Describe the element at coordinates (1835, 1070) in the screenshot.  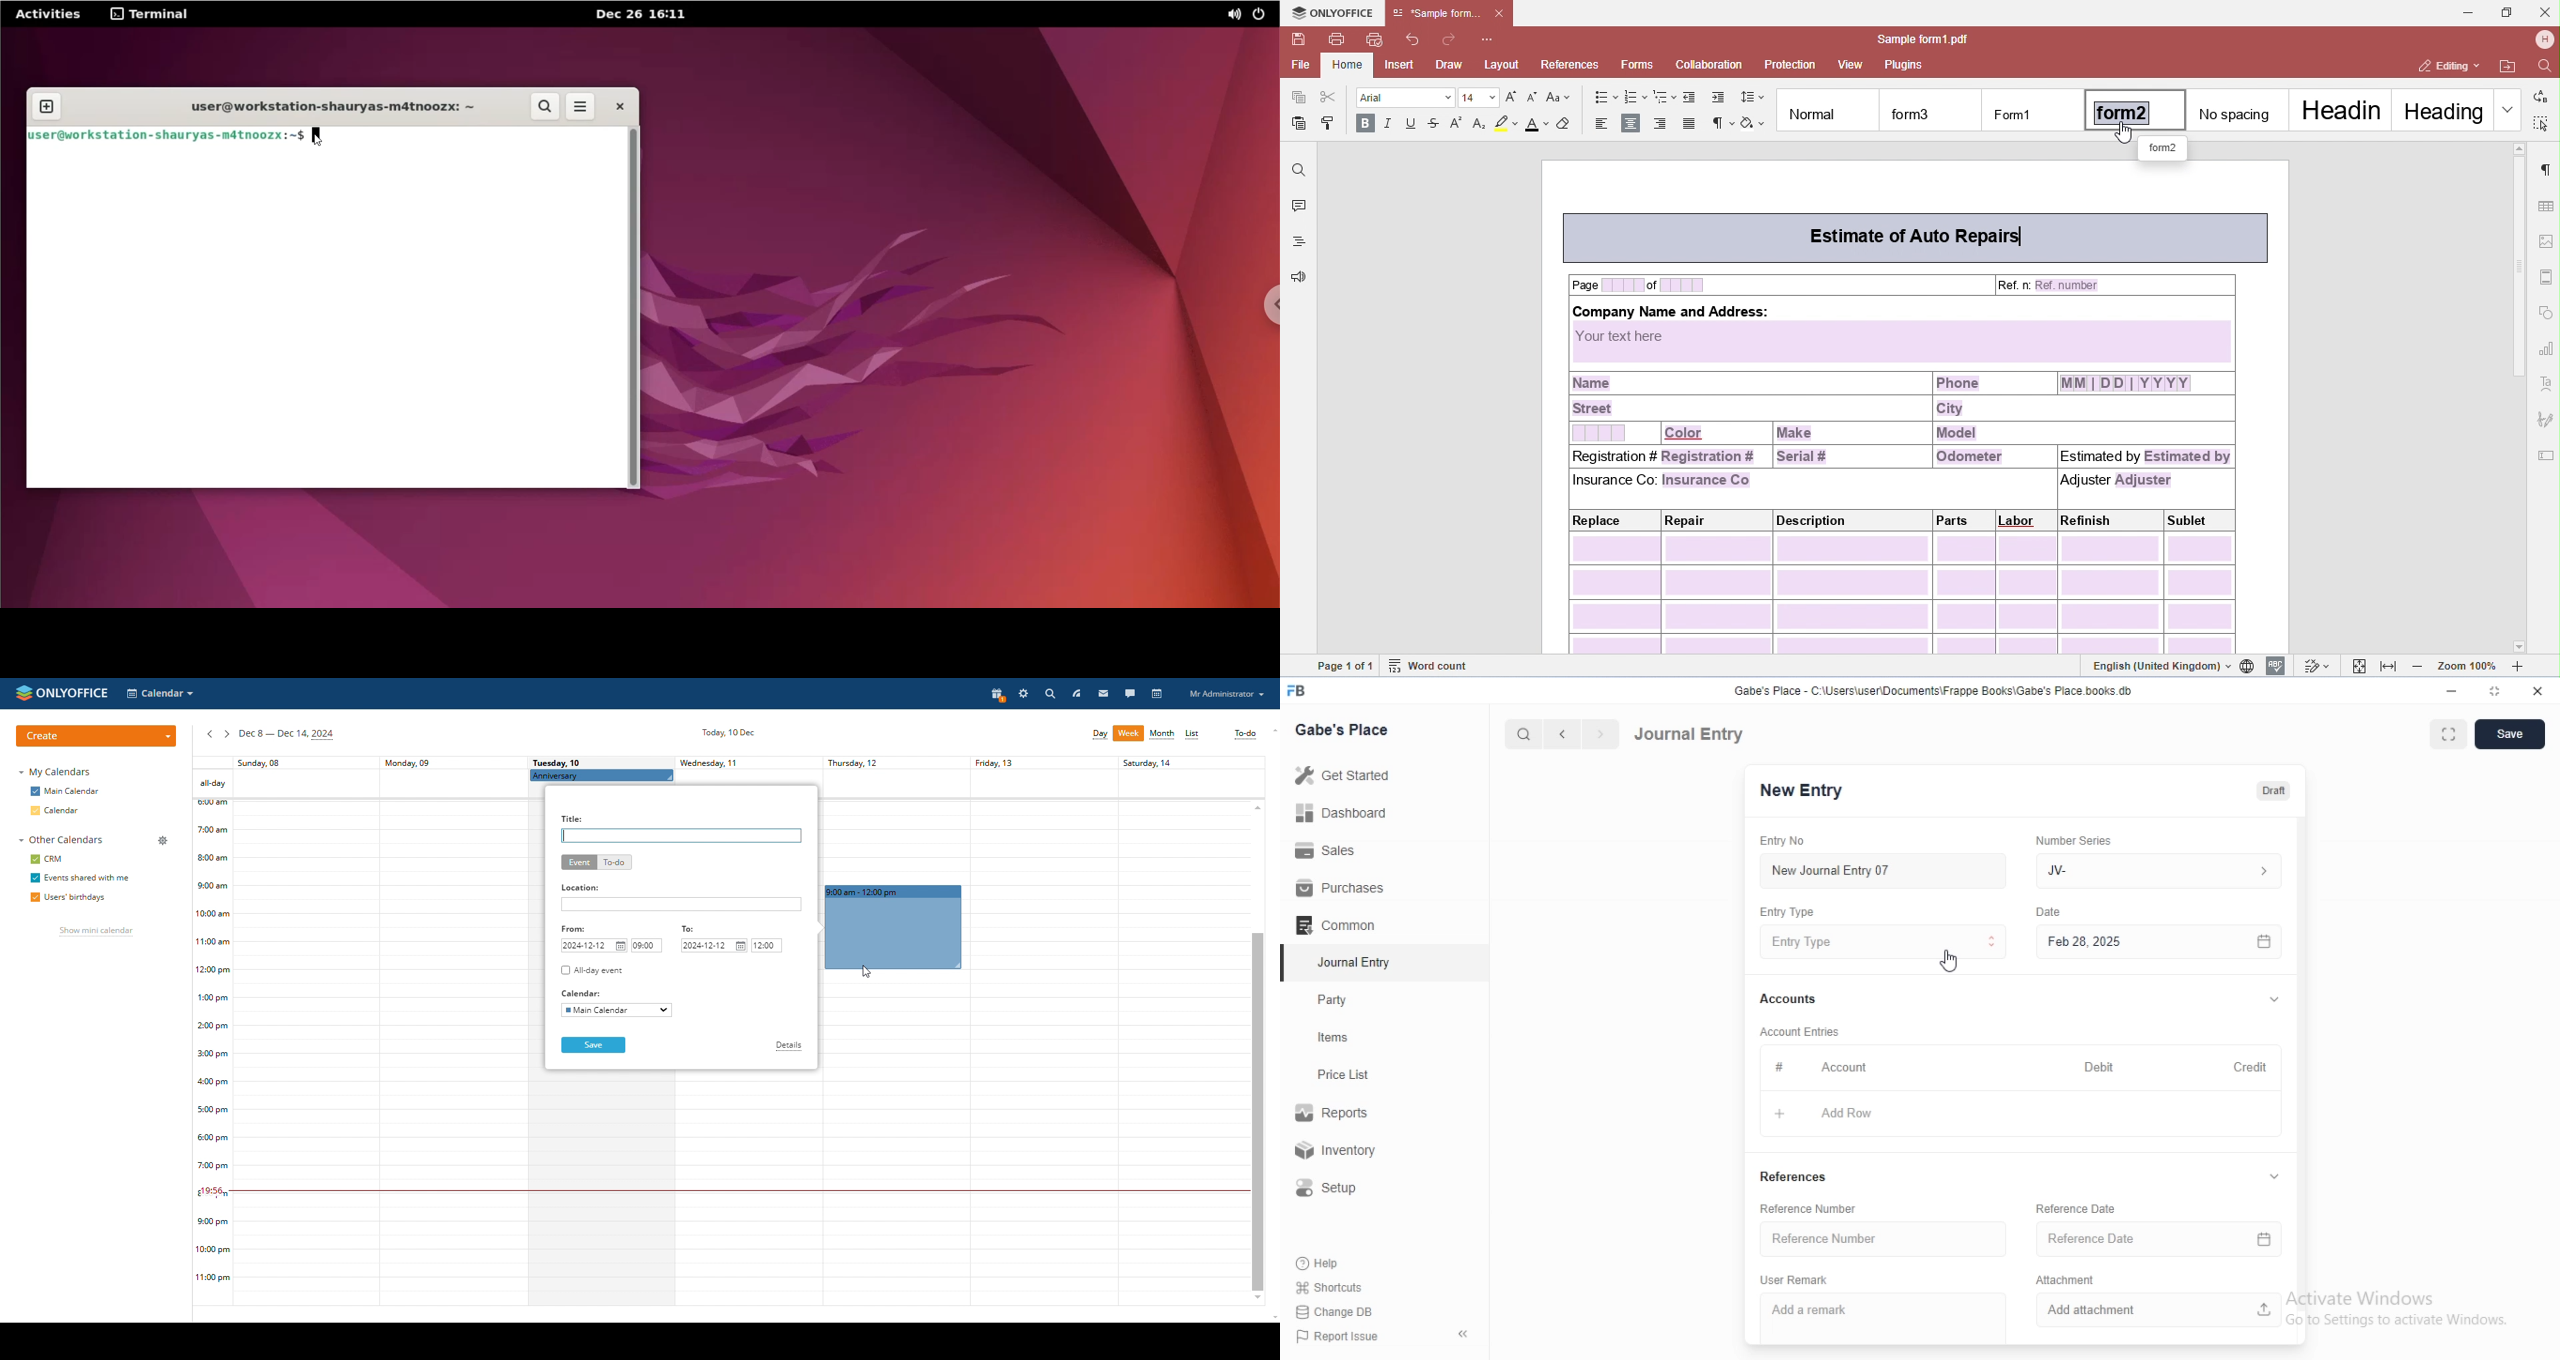
I see `# Account` at that location.